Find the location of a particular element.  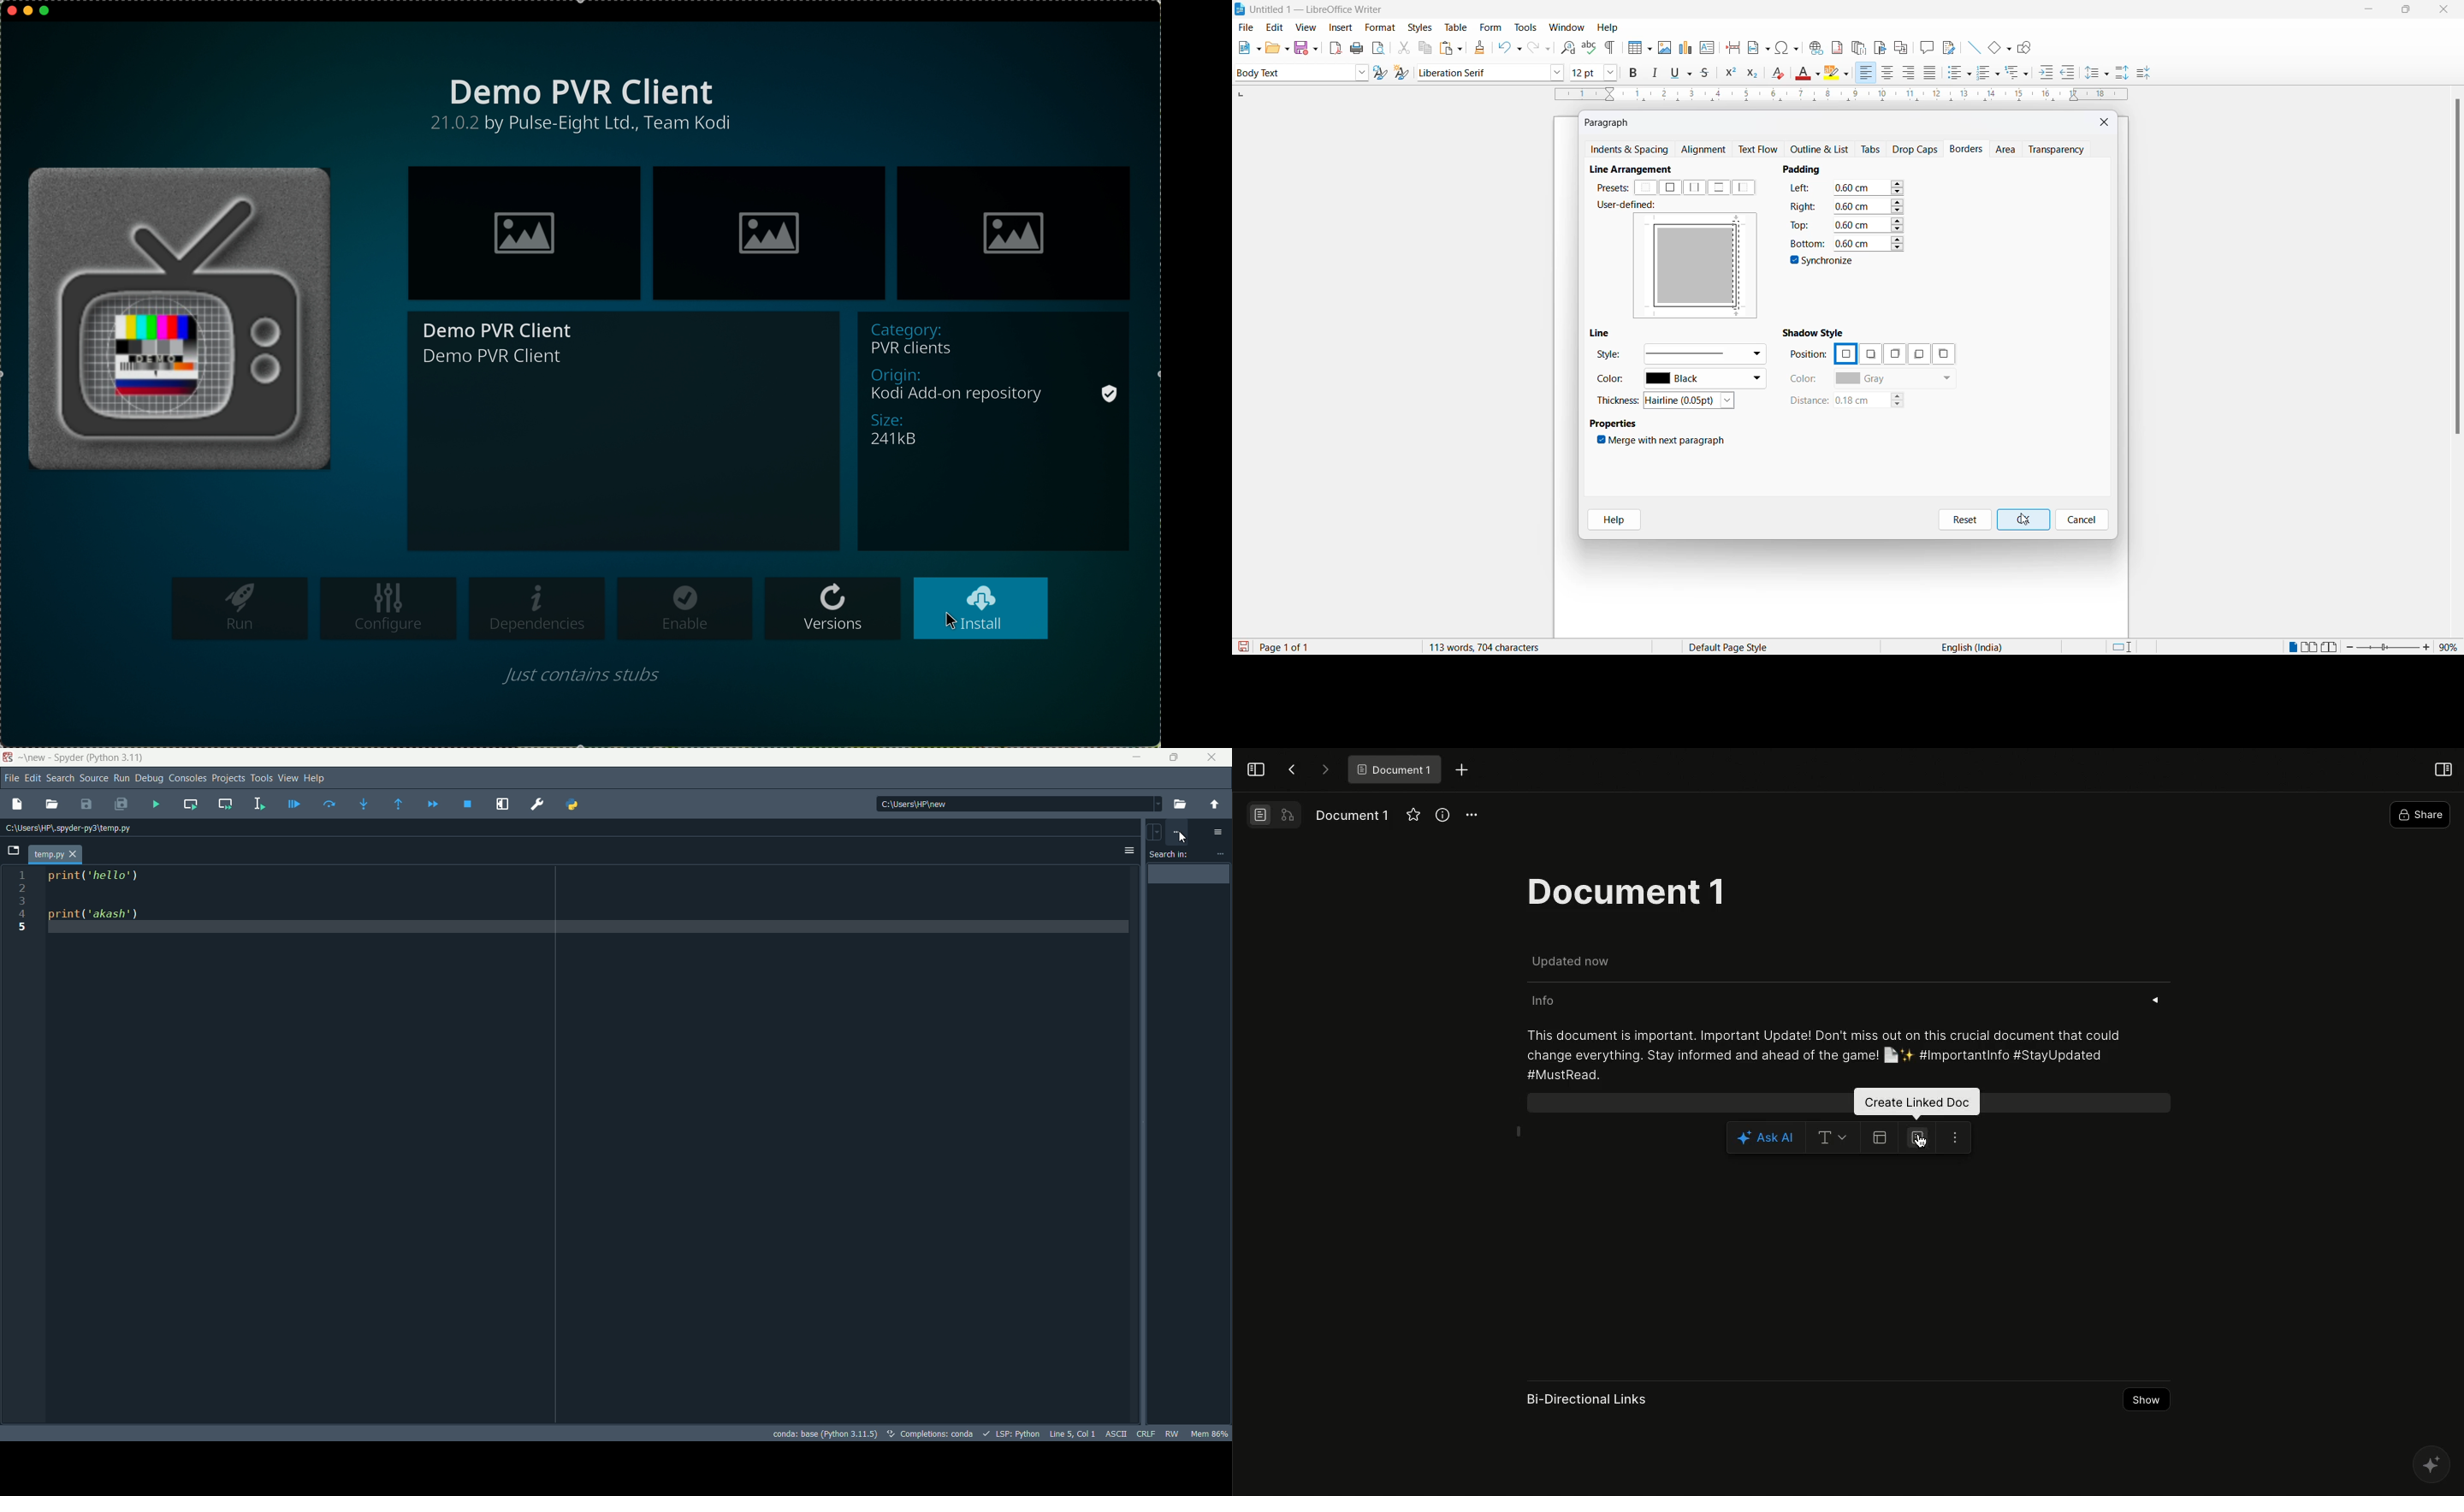

alignment is located at coordinates (1707, 150).